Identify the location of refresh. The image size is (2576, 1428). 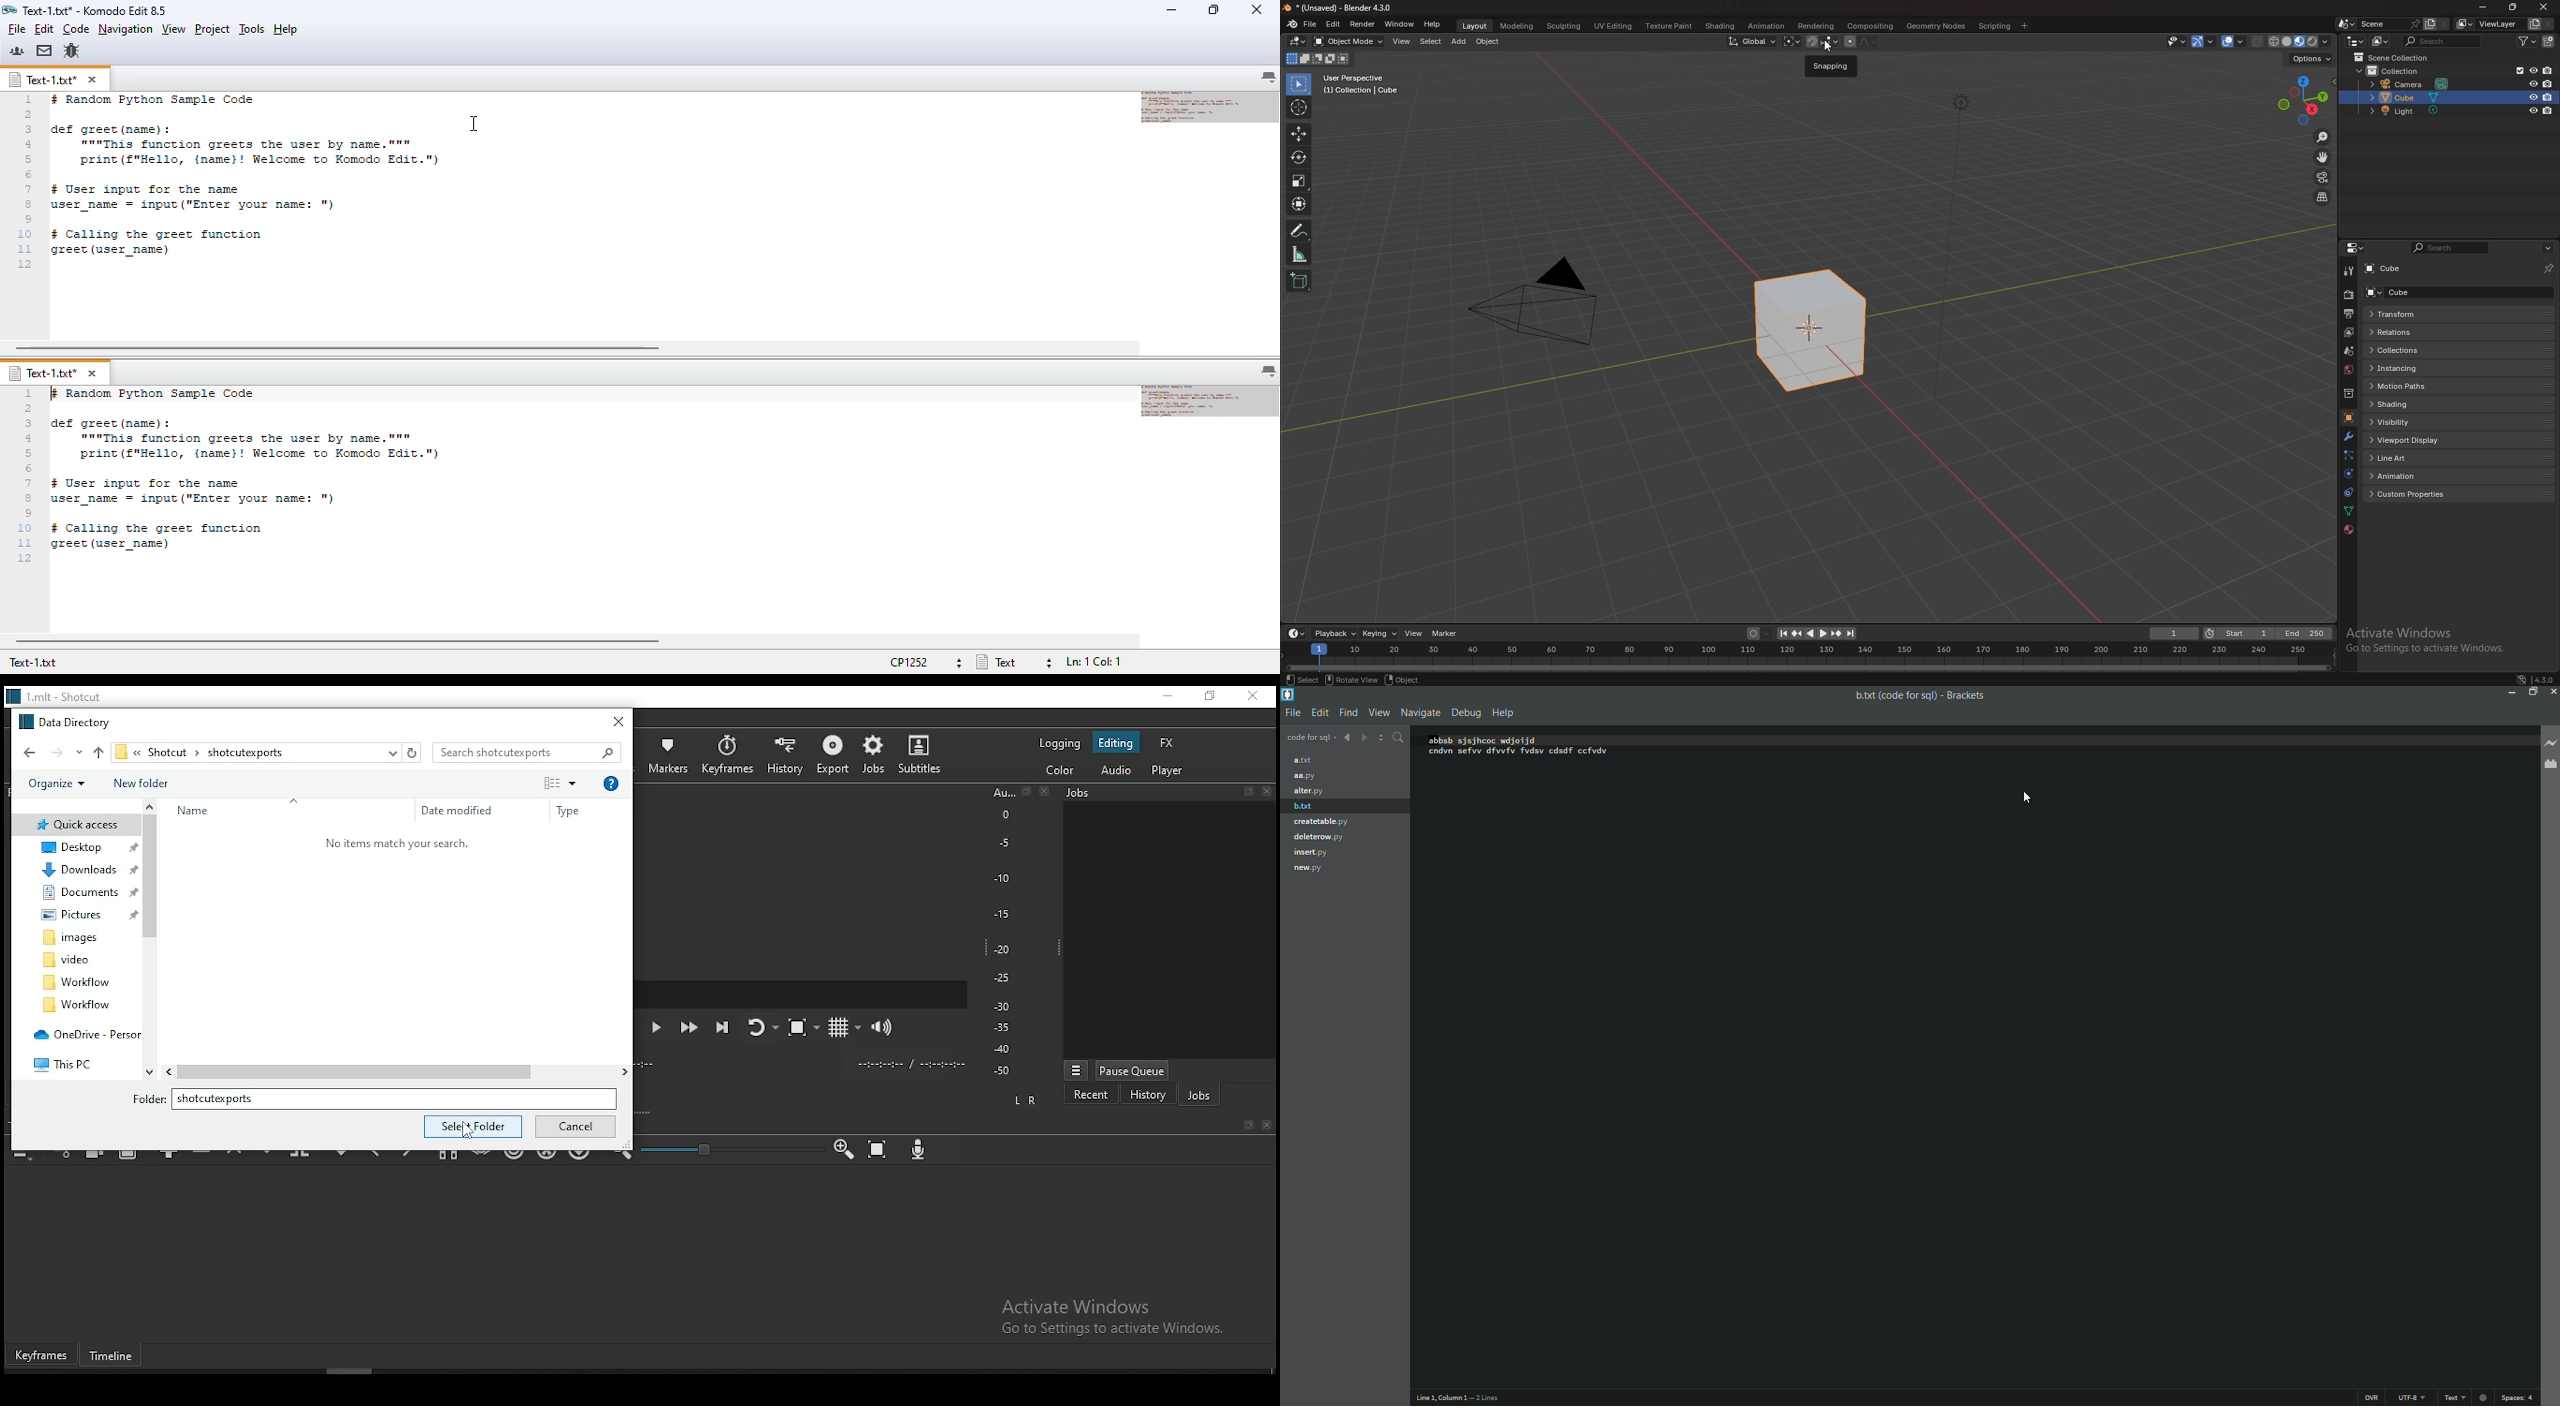
(411, 753).